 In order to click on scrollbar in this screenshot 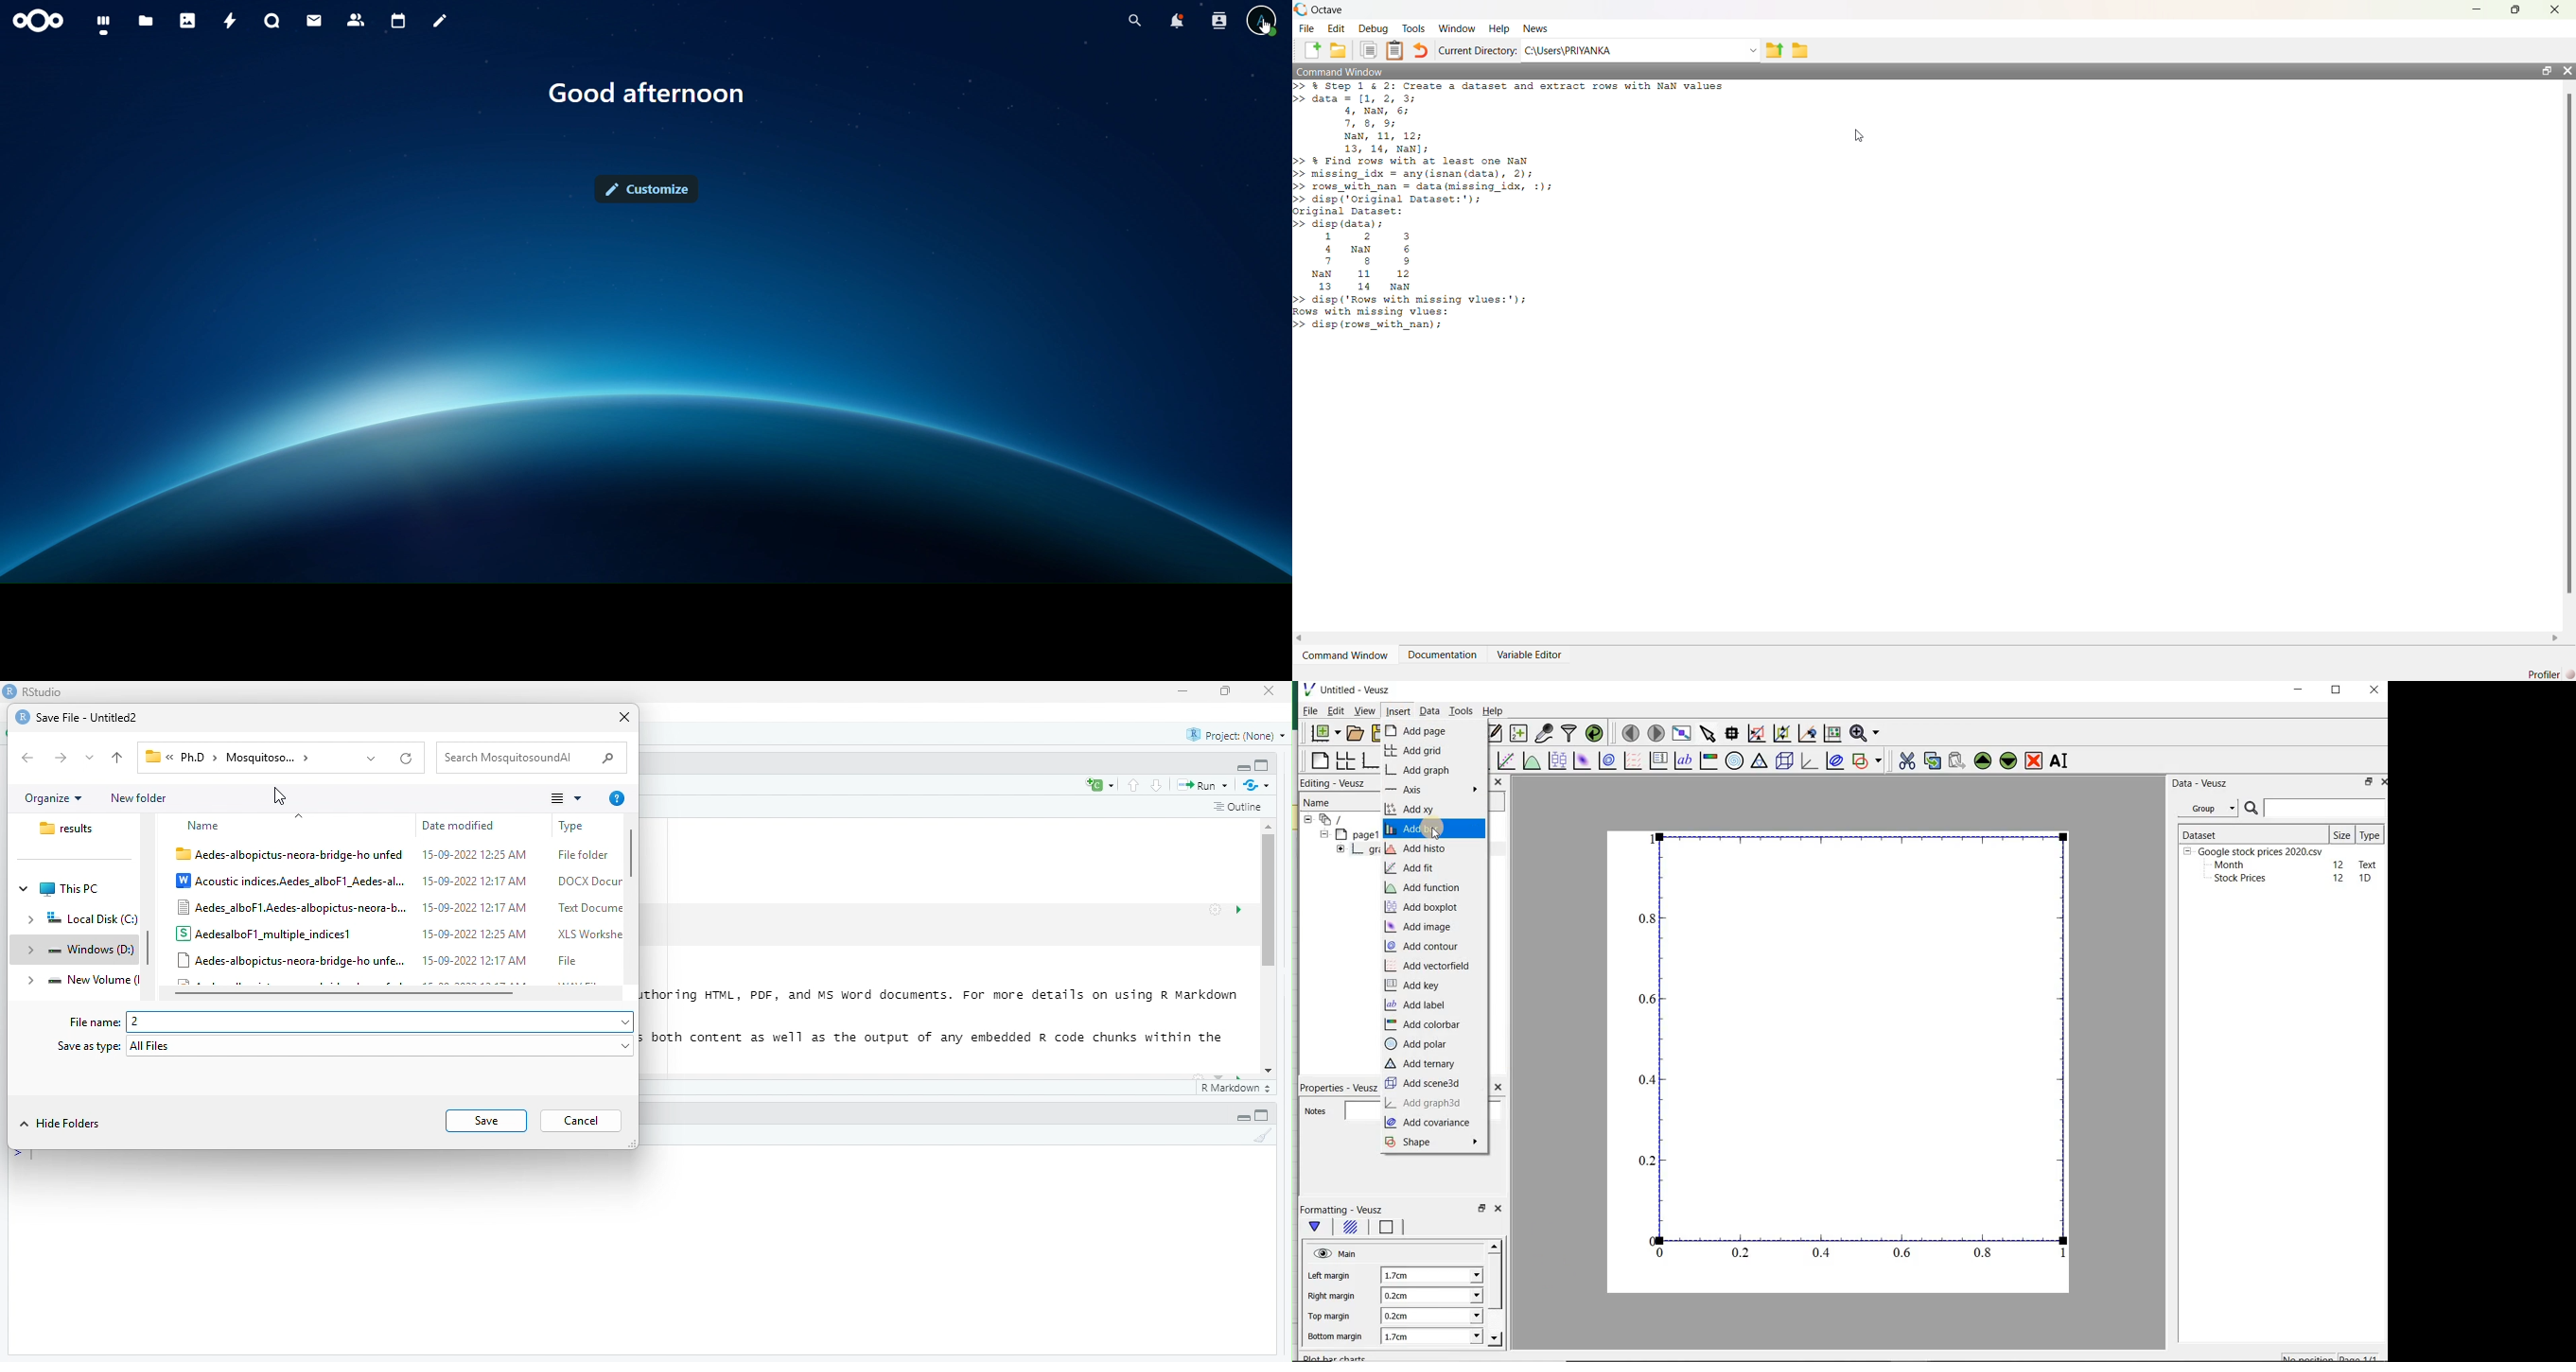, I will do `click(1270, 948)`.